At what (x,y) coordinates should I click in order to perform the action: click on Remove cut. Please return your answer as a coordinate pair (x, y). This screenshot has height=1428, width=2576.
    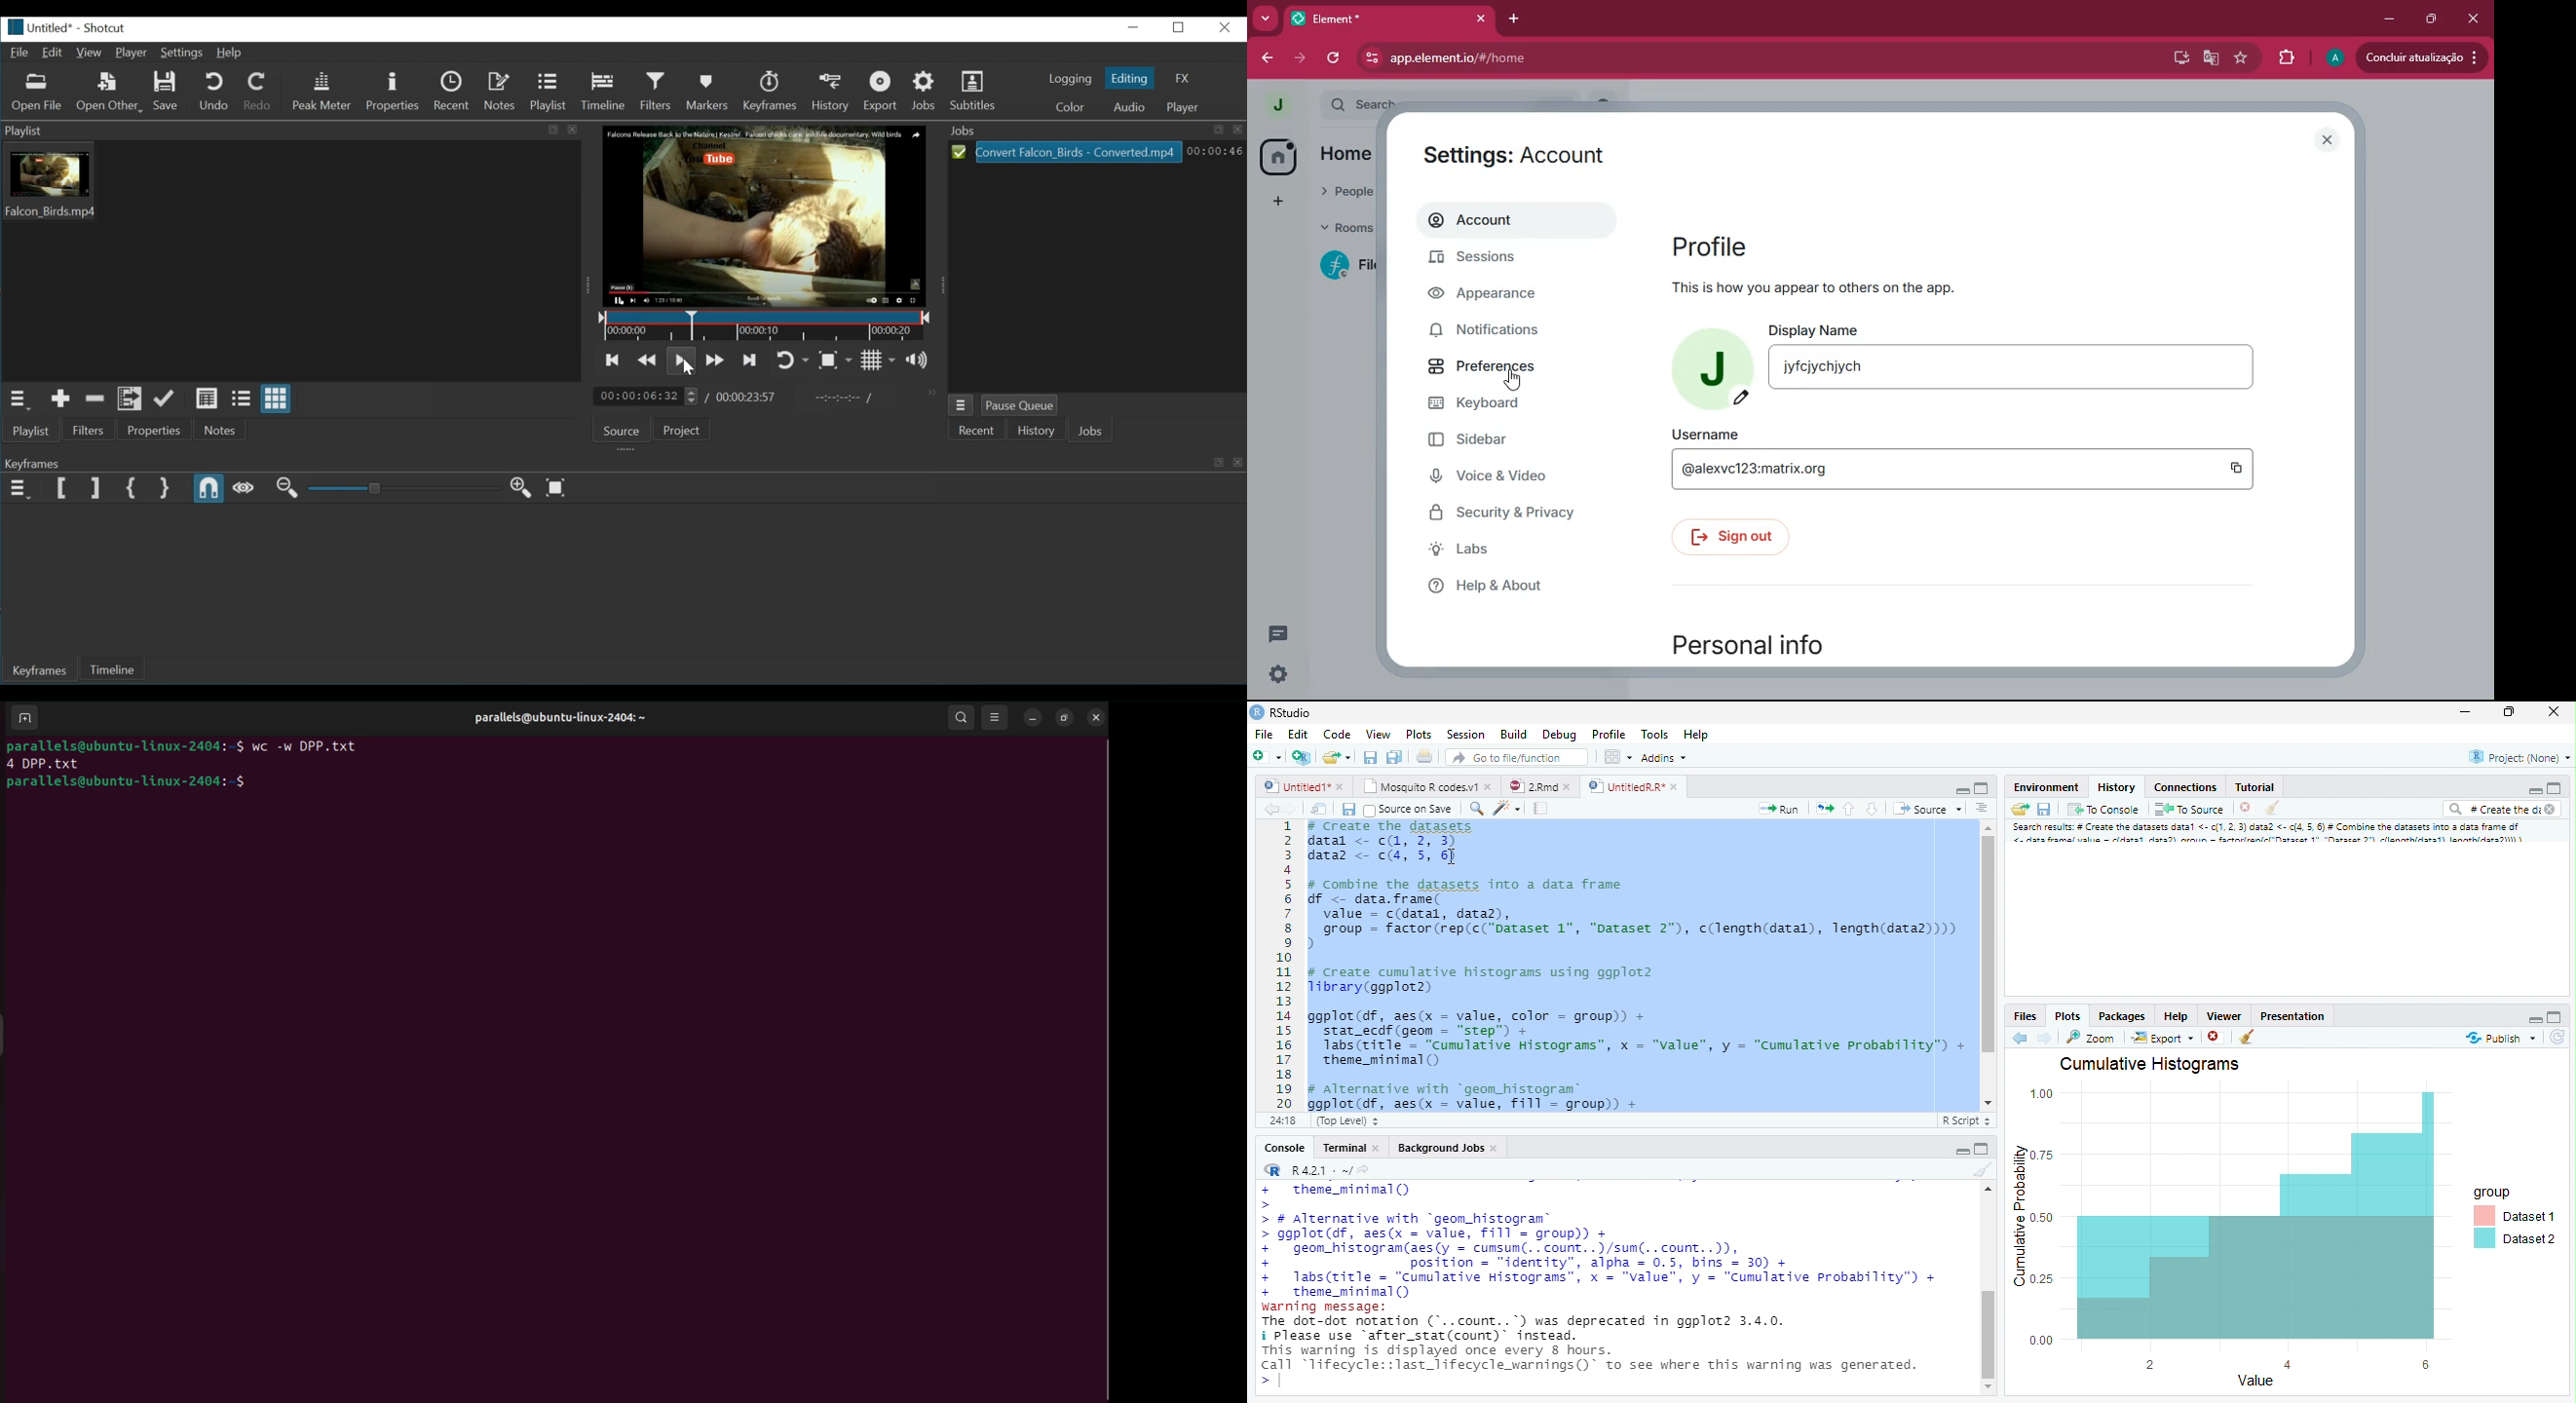
    Looking at the image, I should click on (95, 399).